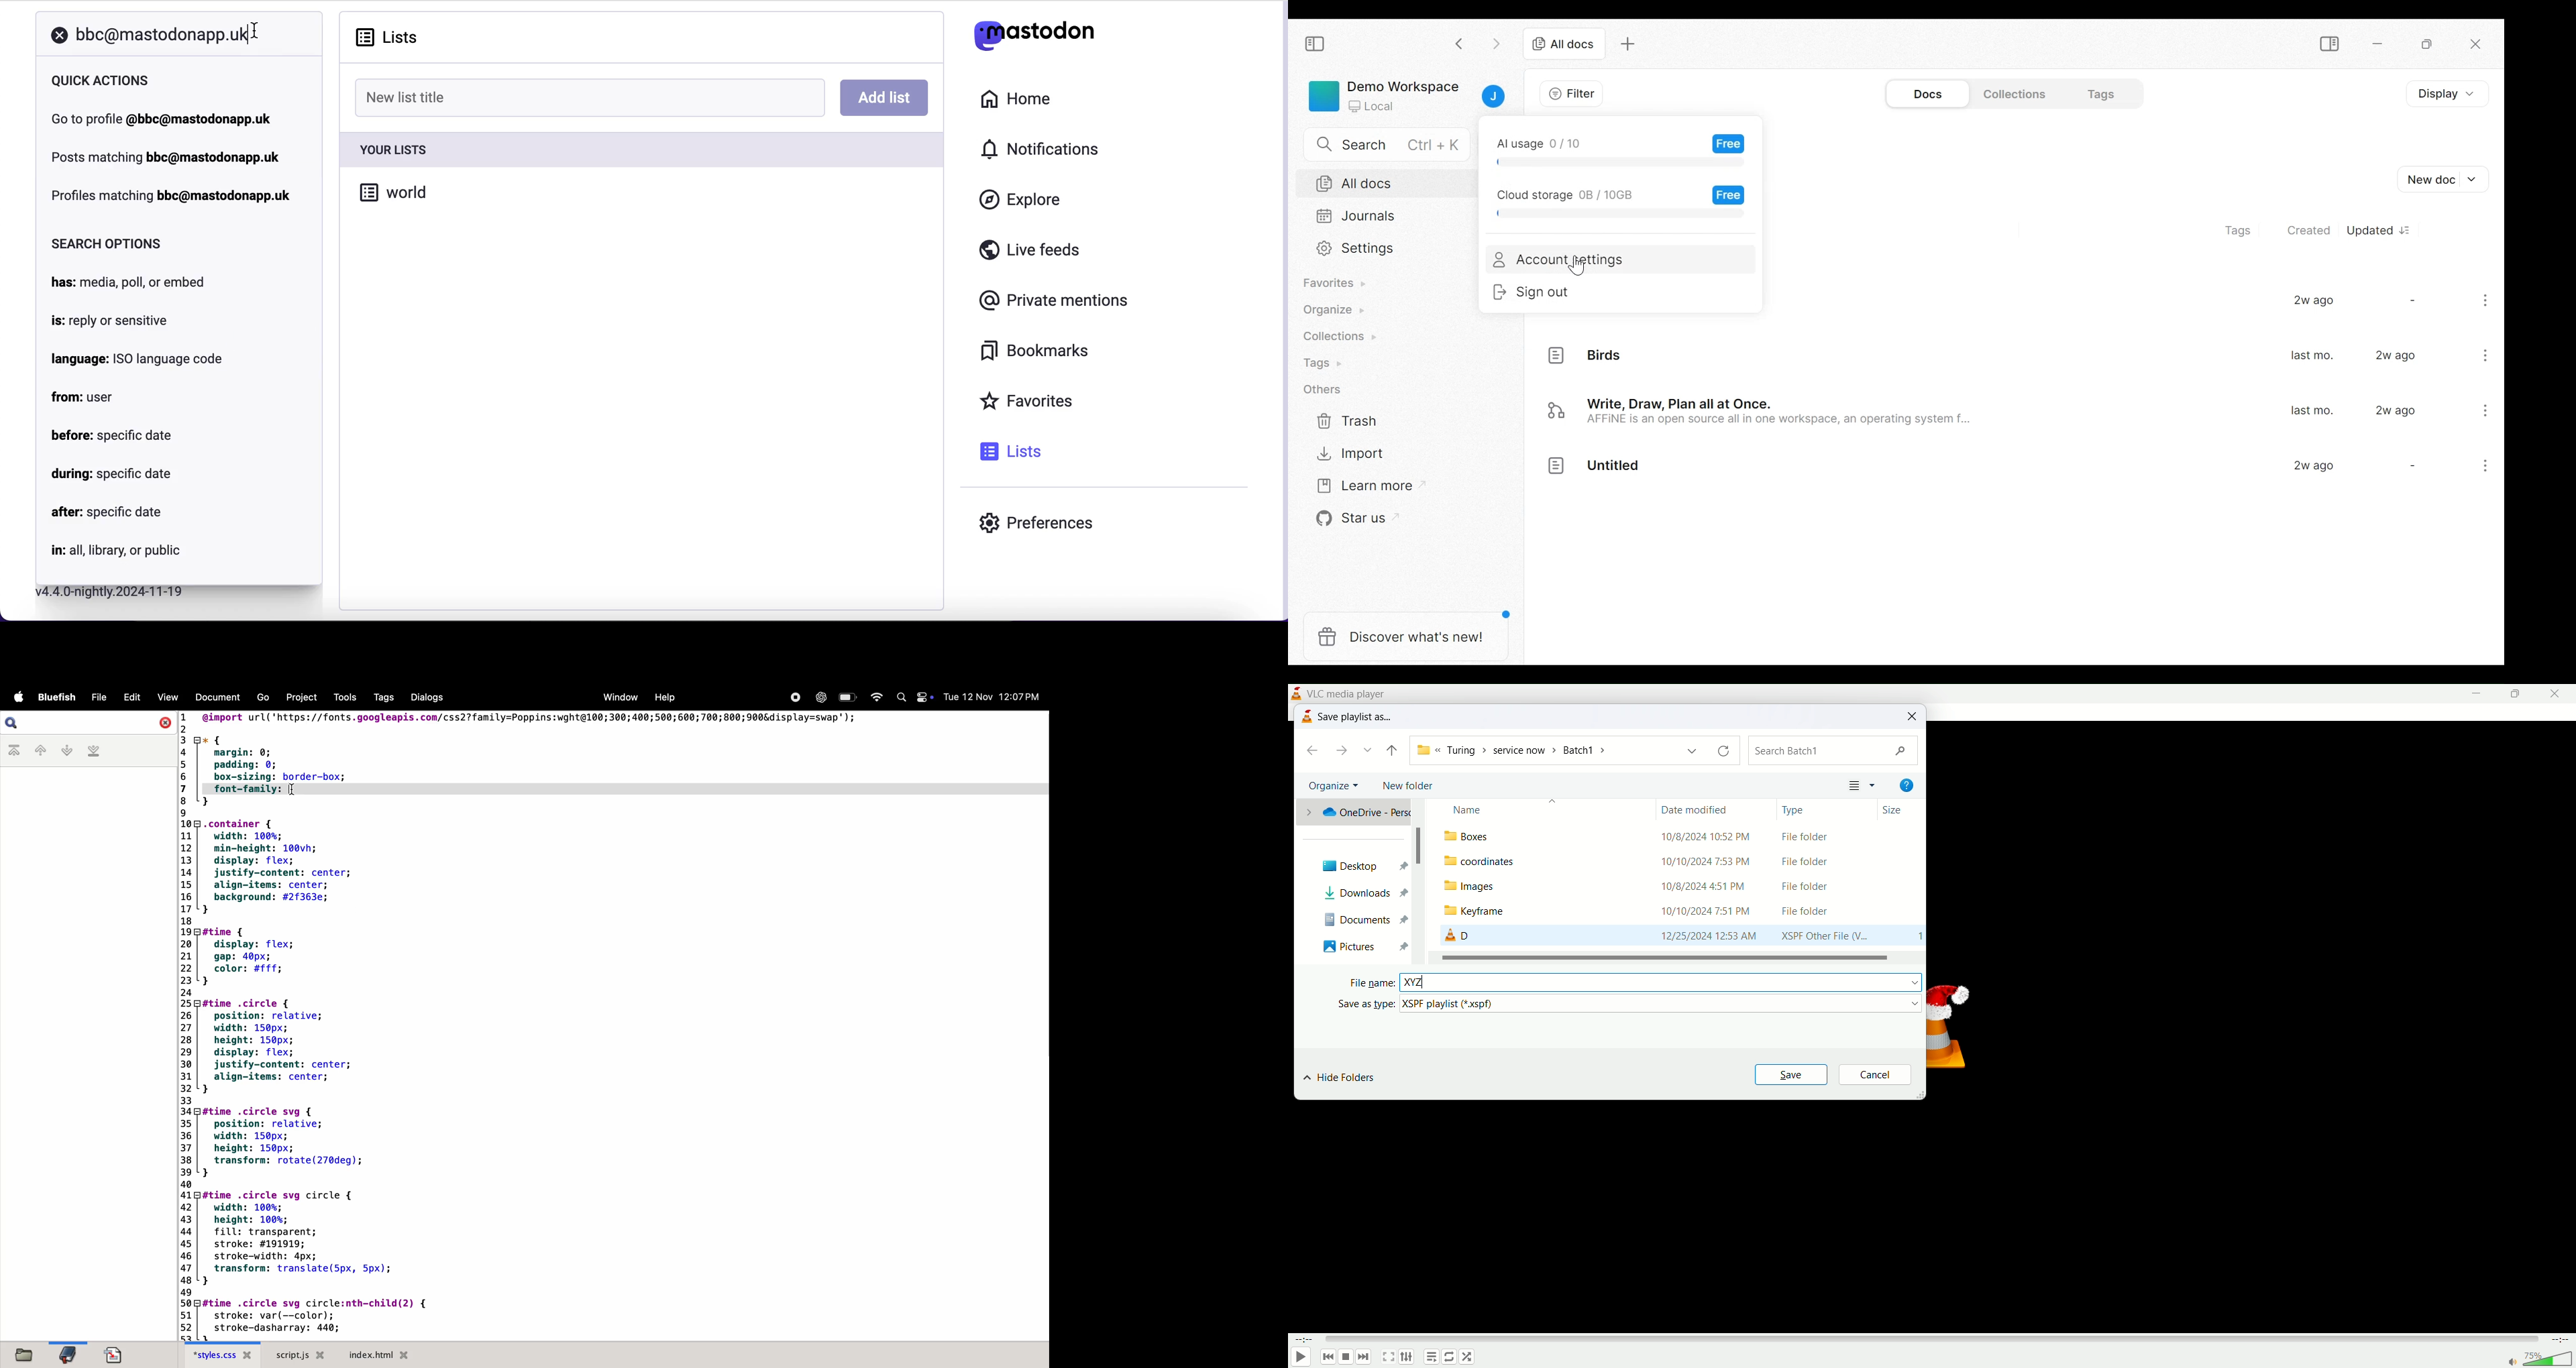 The image size is (2576, 1372). What do you see at coordinates (293, 791) in the screenshot?
I see `cursor` at bounding box center [293, 791].